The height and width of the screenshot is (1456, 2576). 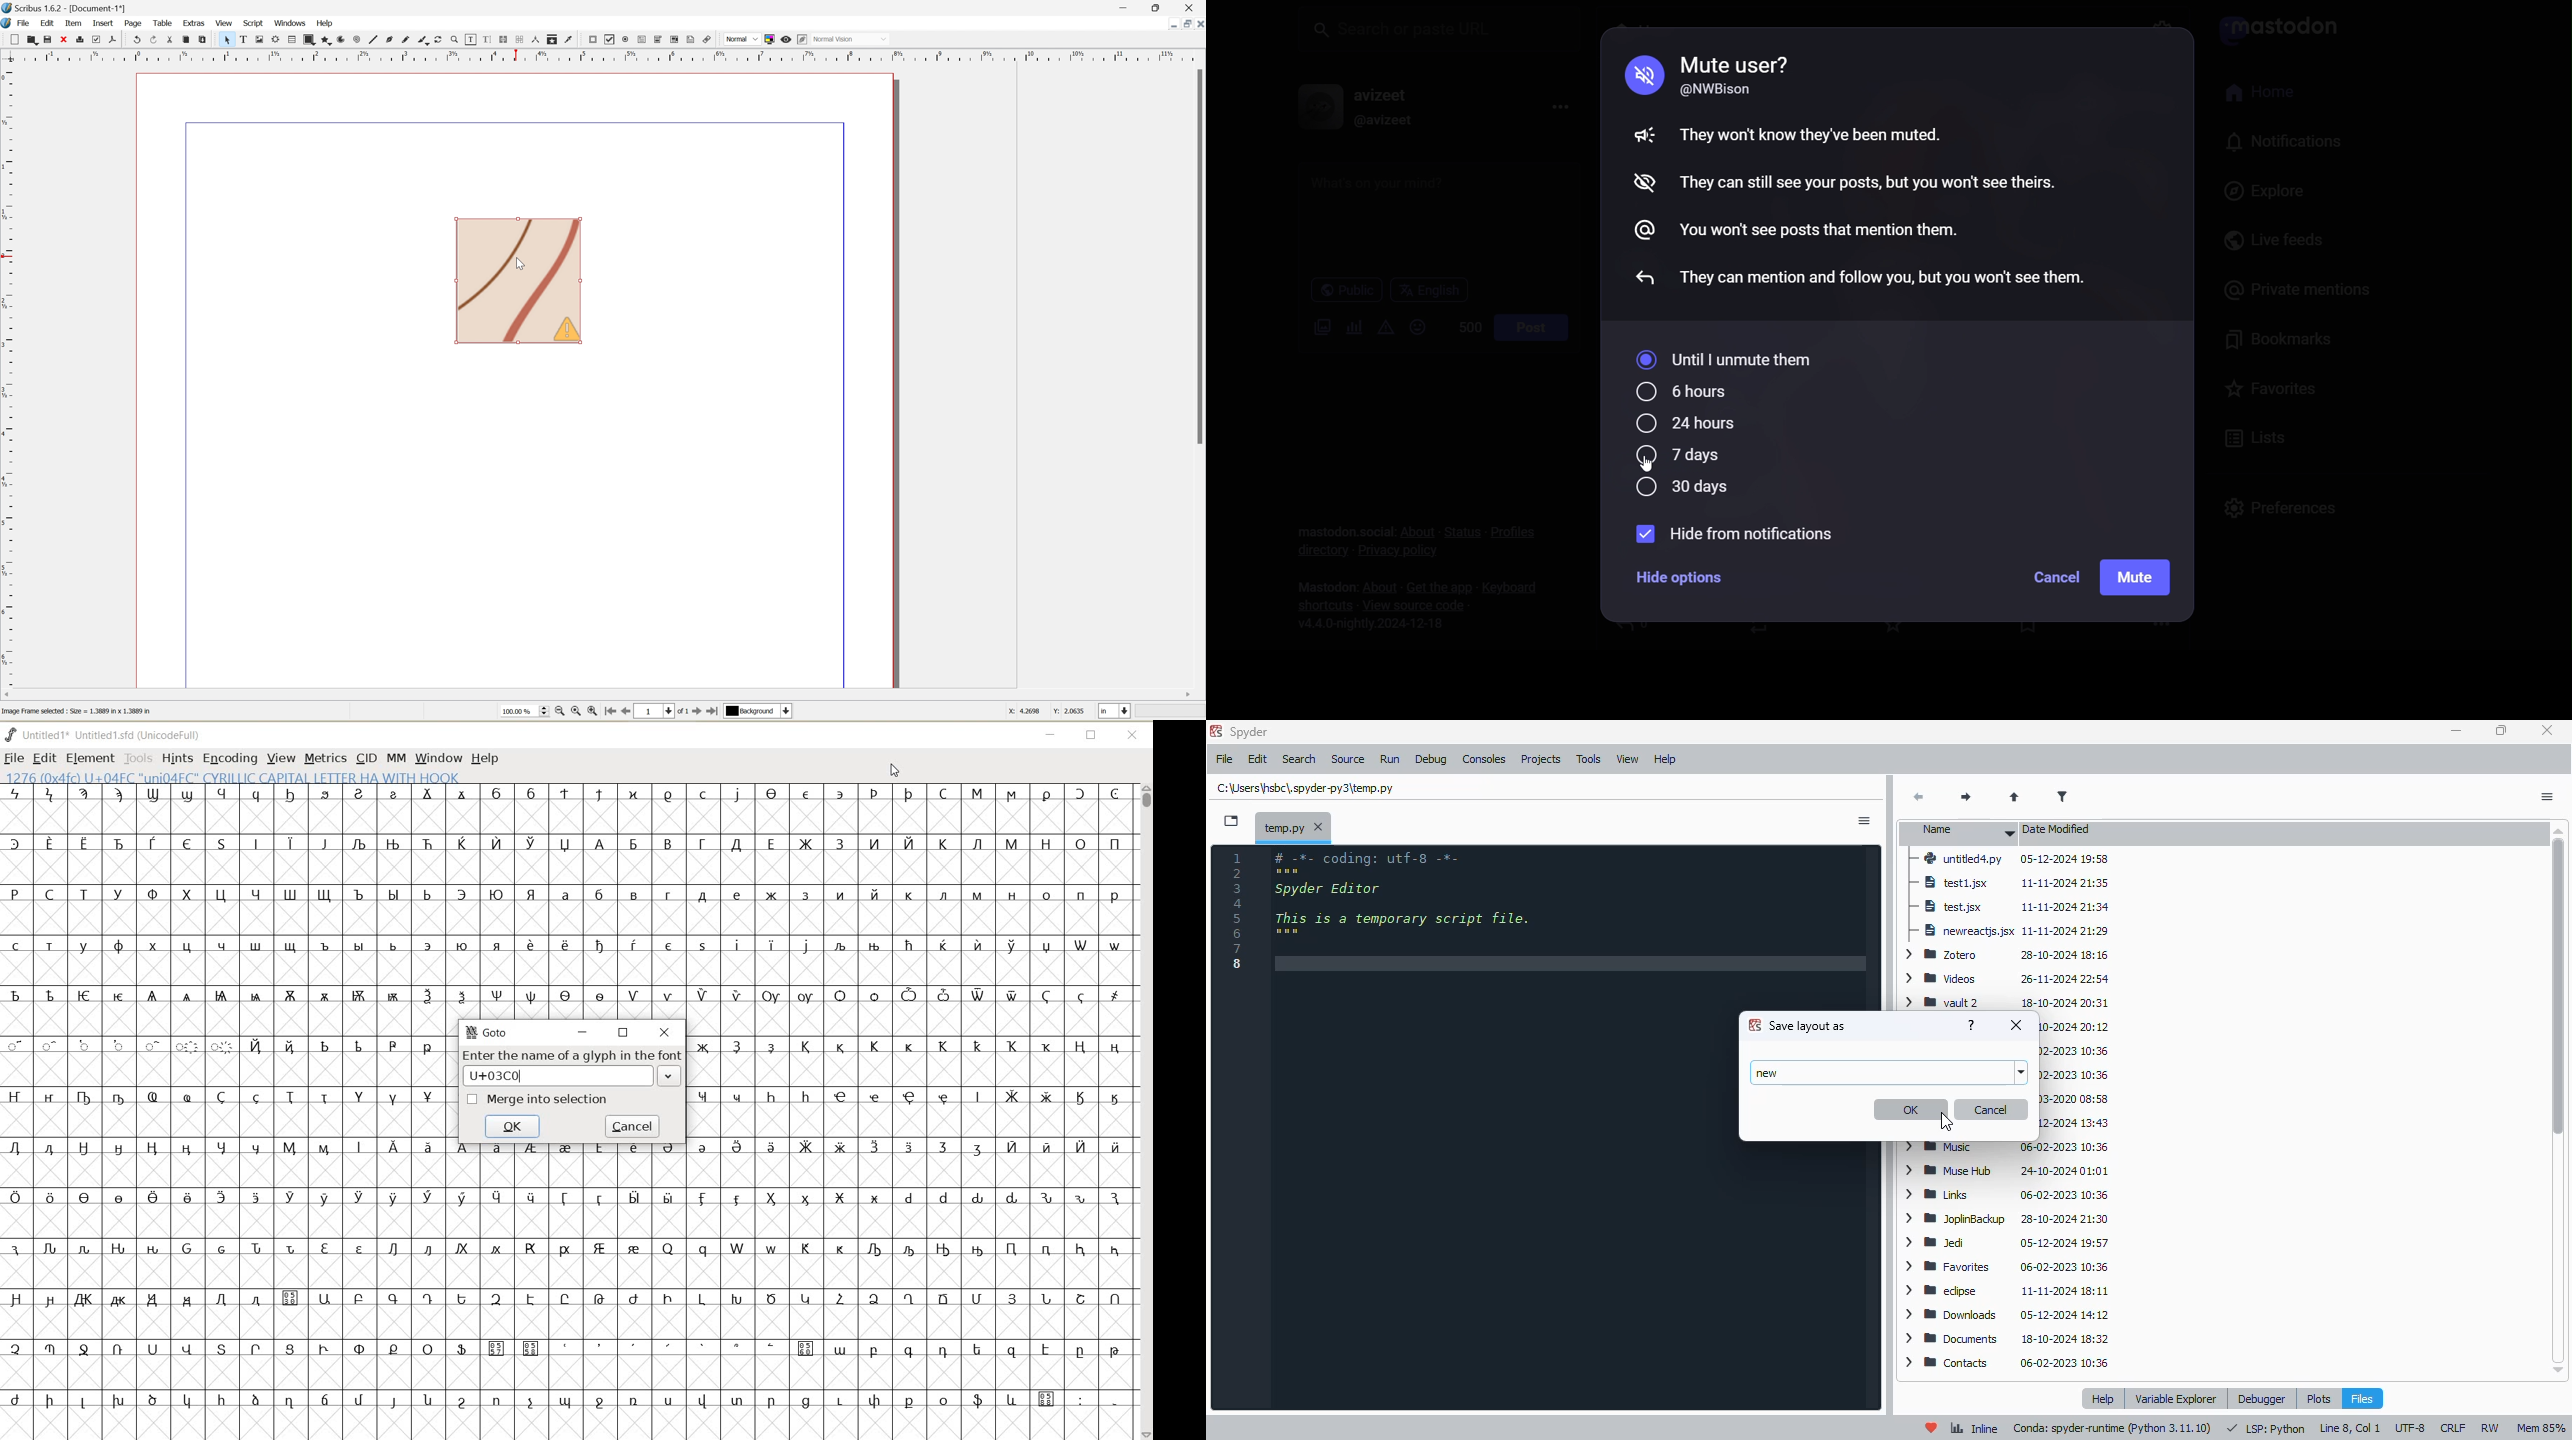 What do you see at coordinates (1183, 25) in the screenshot?
I see `Restore down` at bounding box center [1183, 25].